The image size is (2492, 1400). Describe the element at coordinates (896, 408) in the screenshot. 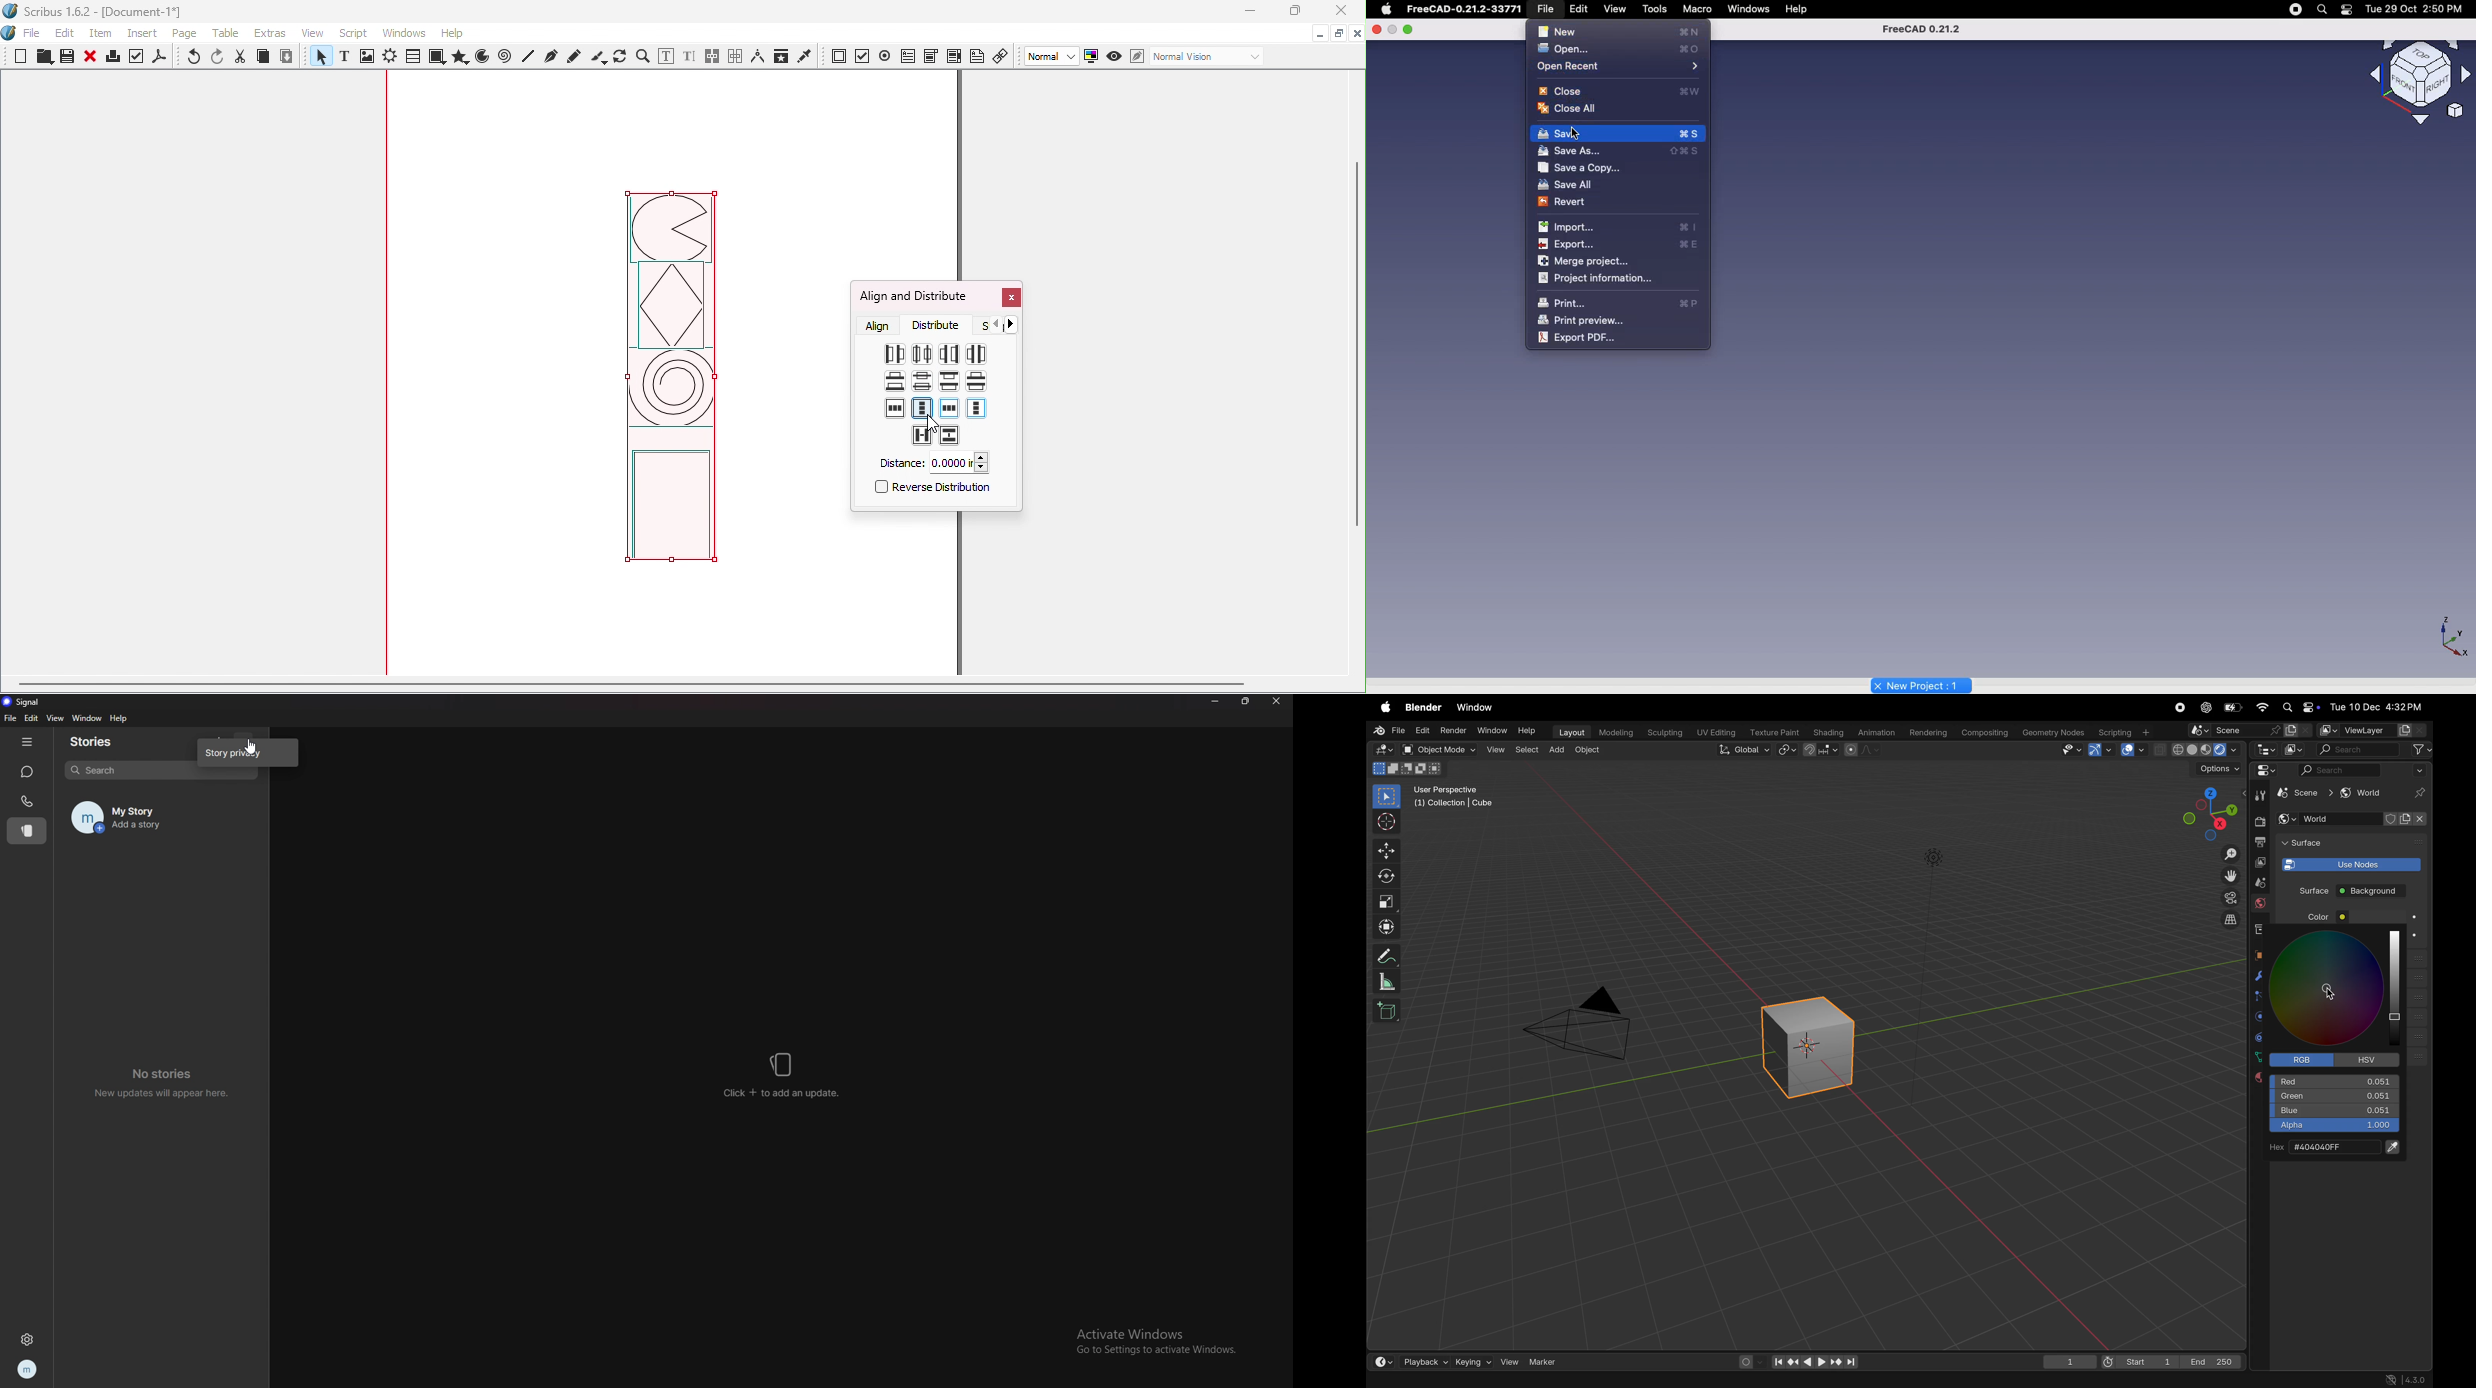

I see `Make horizontal gaps between and sides of page equal` at that location.